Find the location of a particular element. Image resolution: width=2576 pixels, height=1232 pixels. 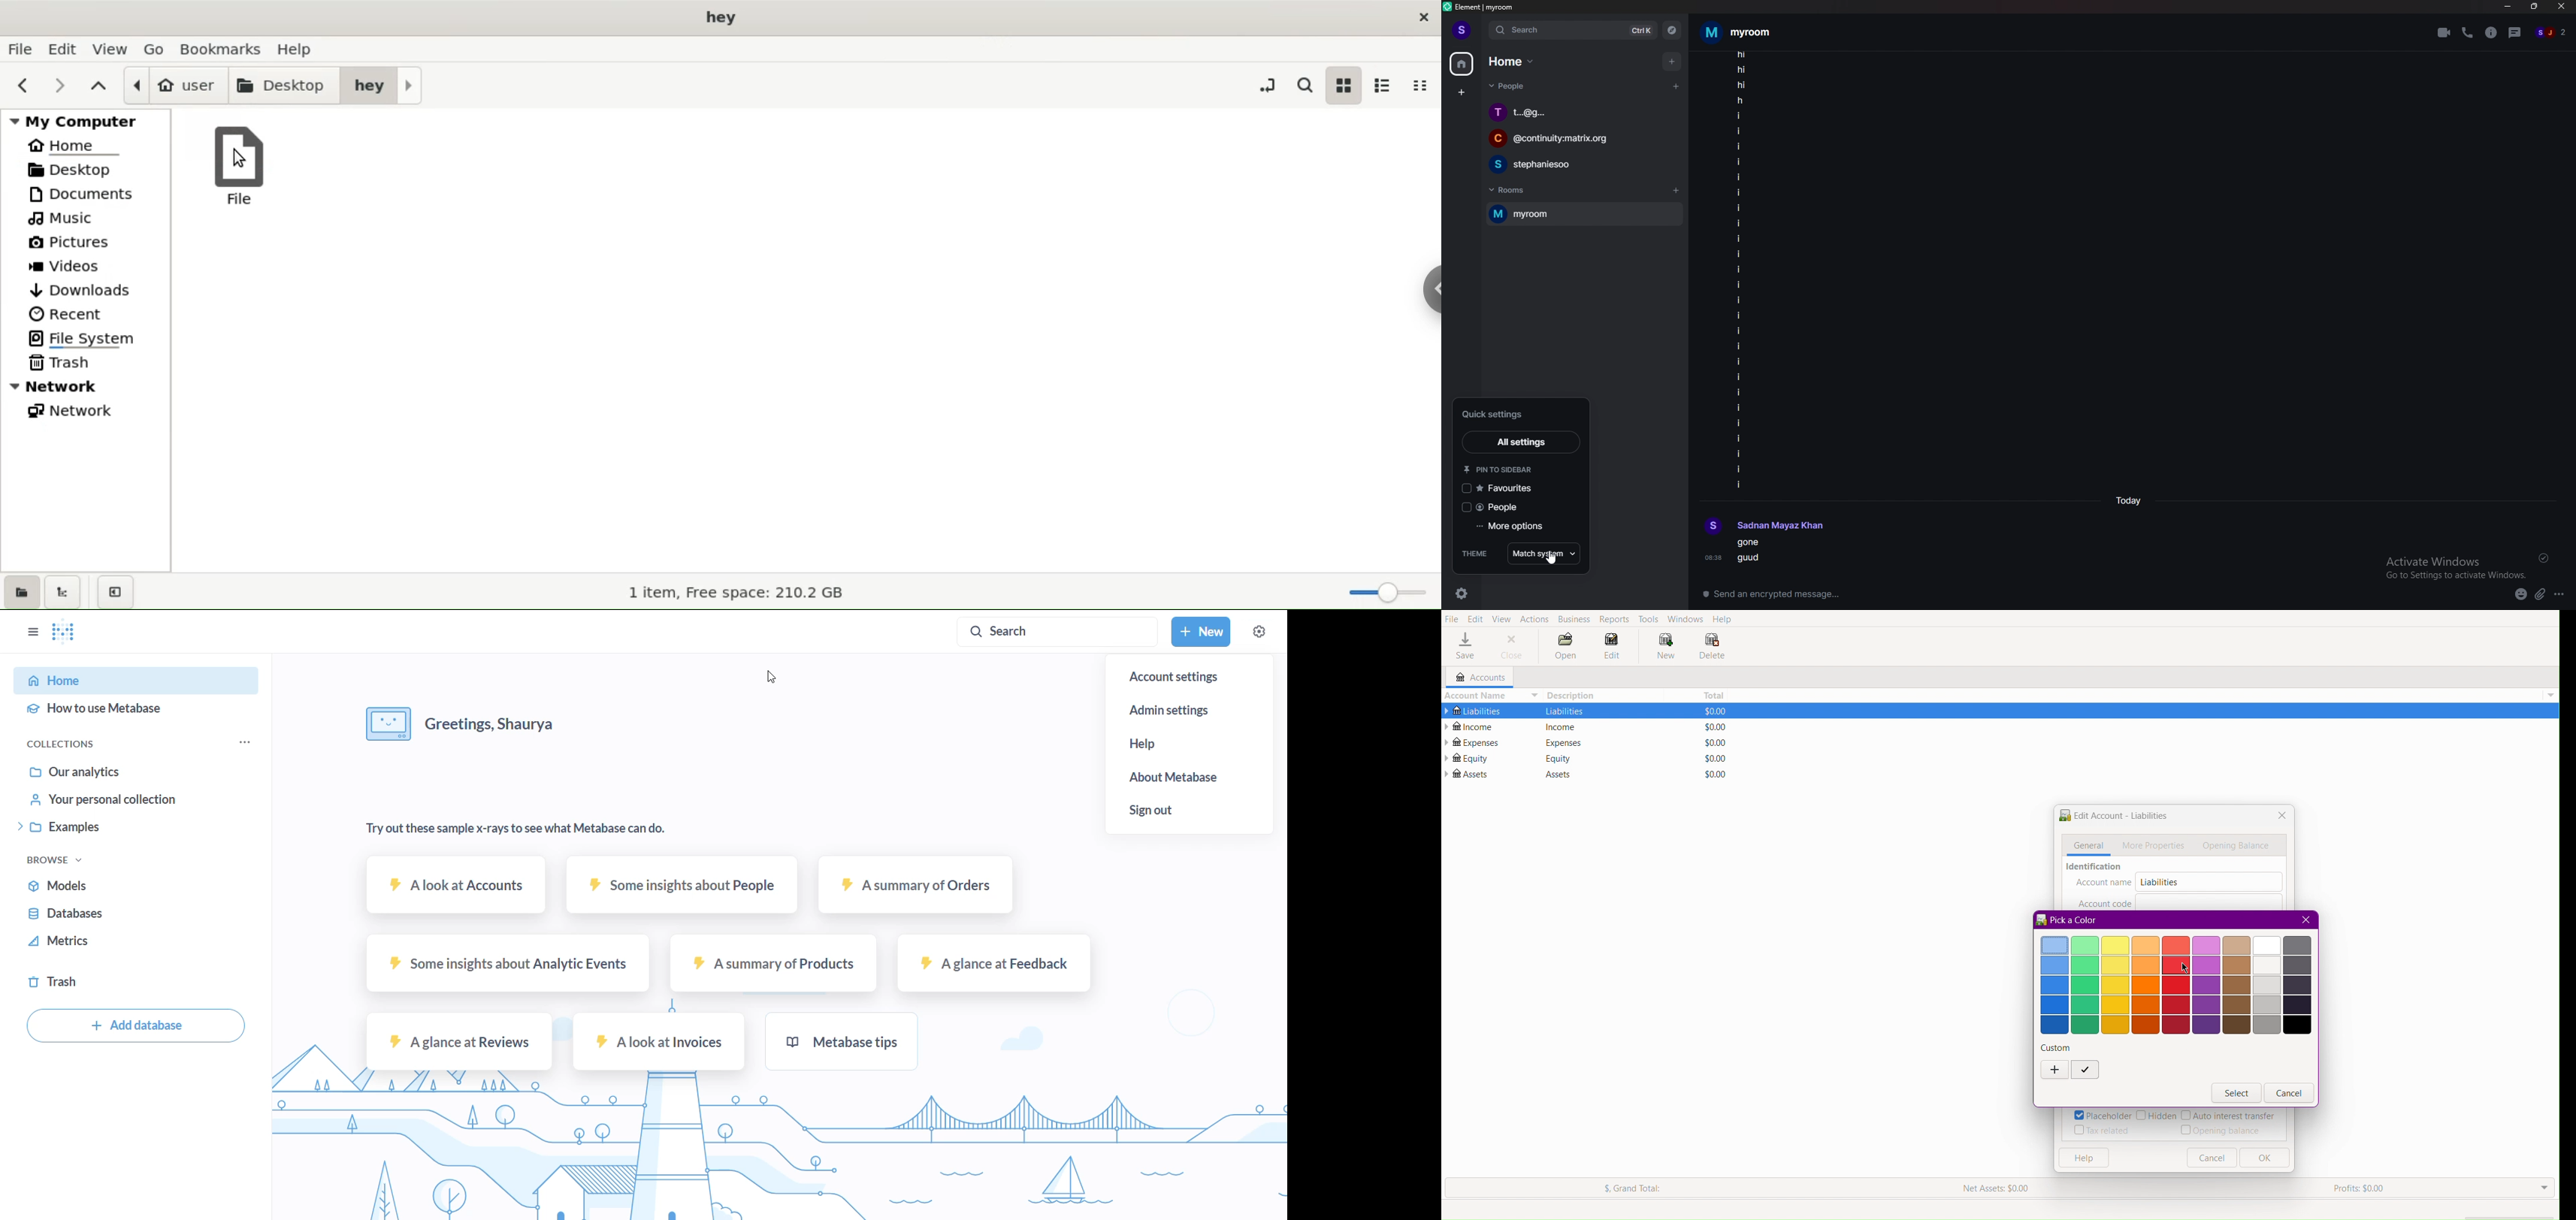

chat is located at coordinates (1580, 112).